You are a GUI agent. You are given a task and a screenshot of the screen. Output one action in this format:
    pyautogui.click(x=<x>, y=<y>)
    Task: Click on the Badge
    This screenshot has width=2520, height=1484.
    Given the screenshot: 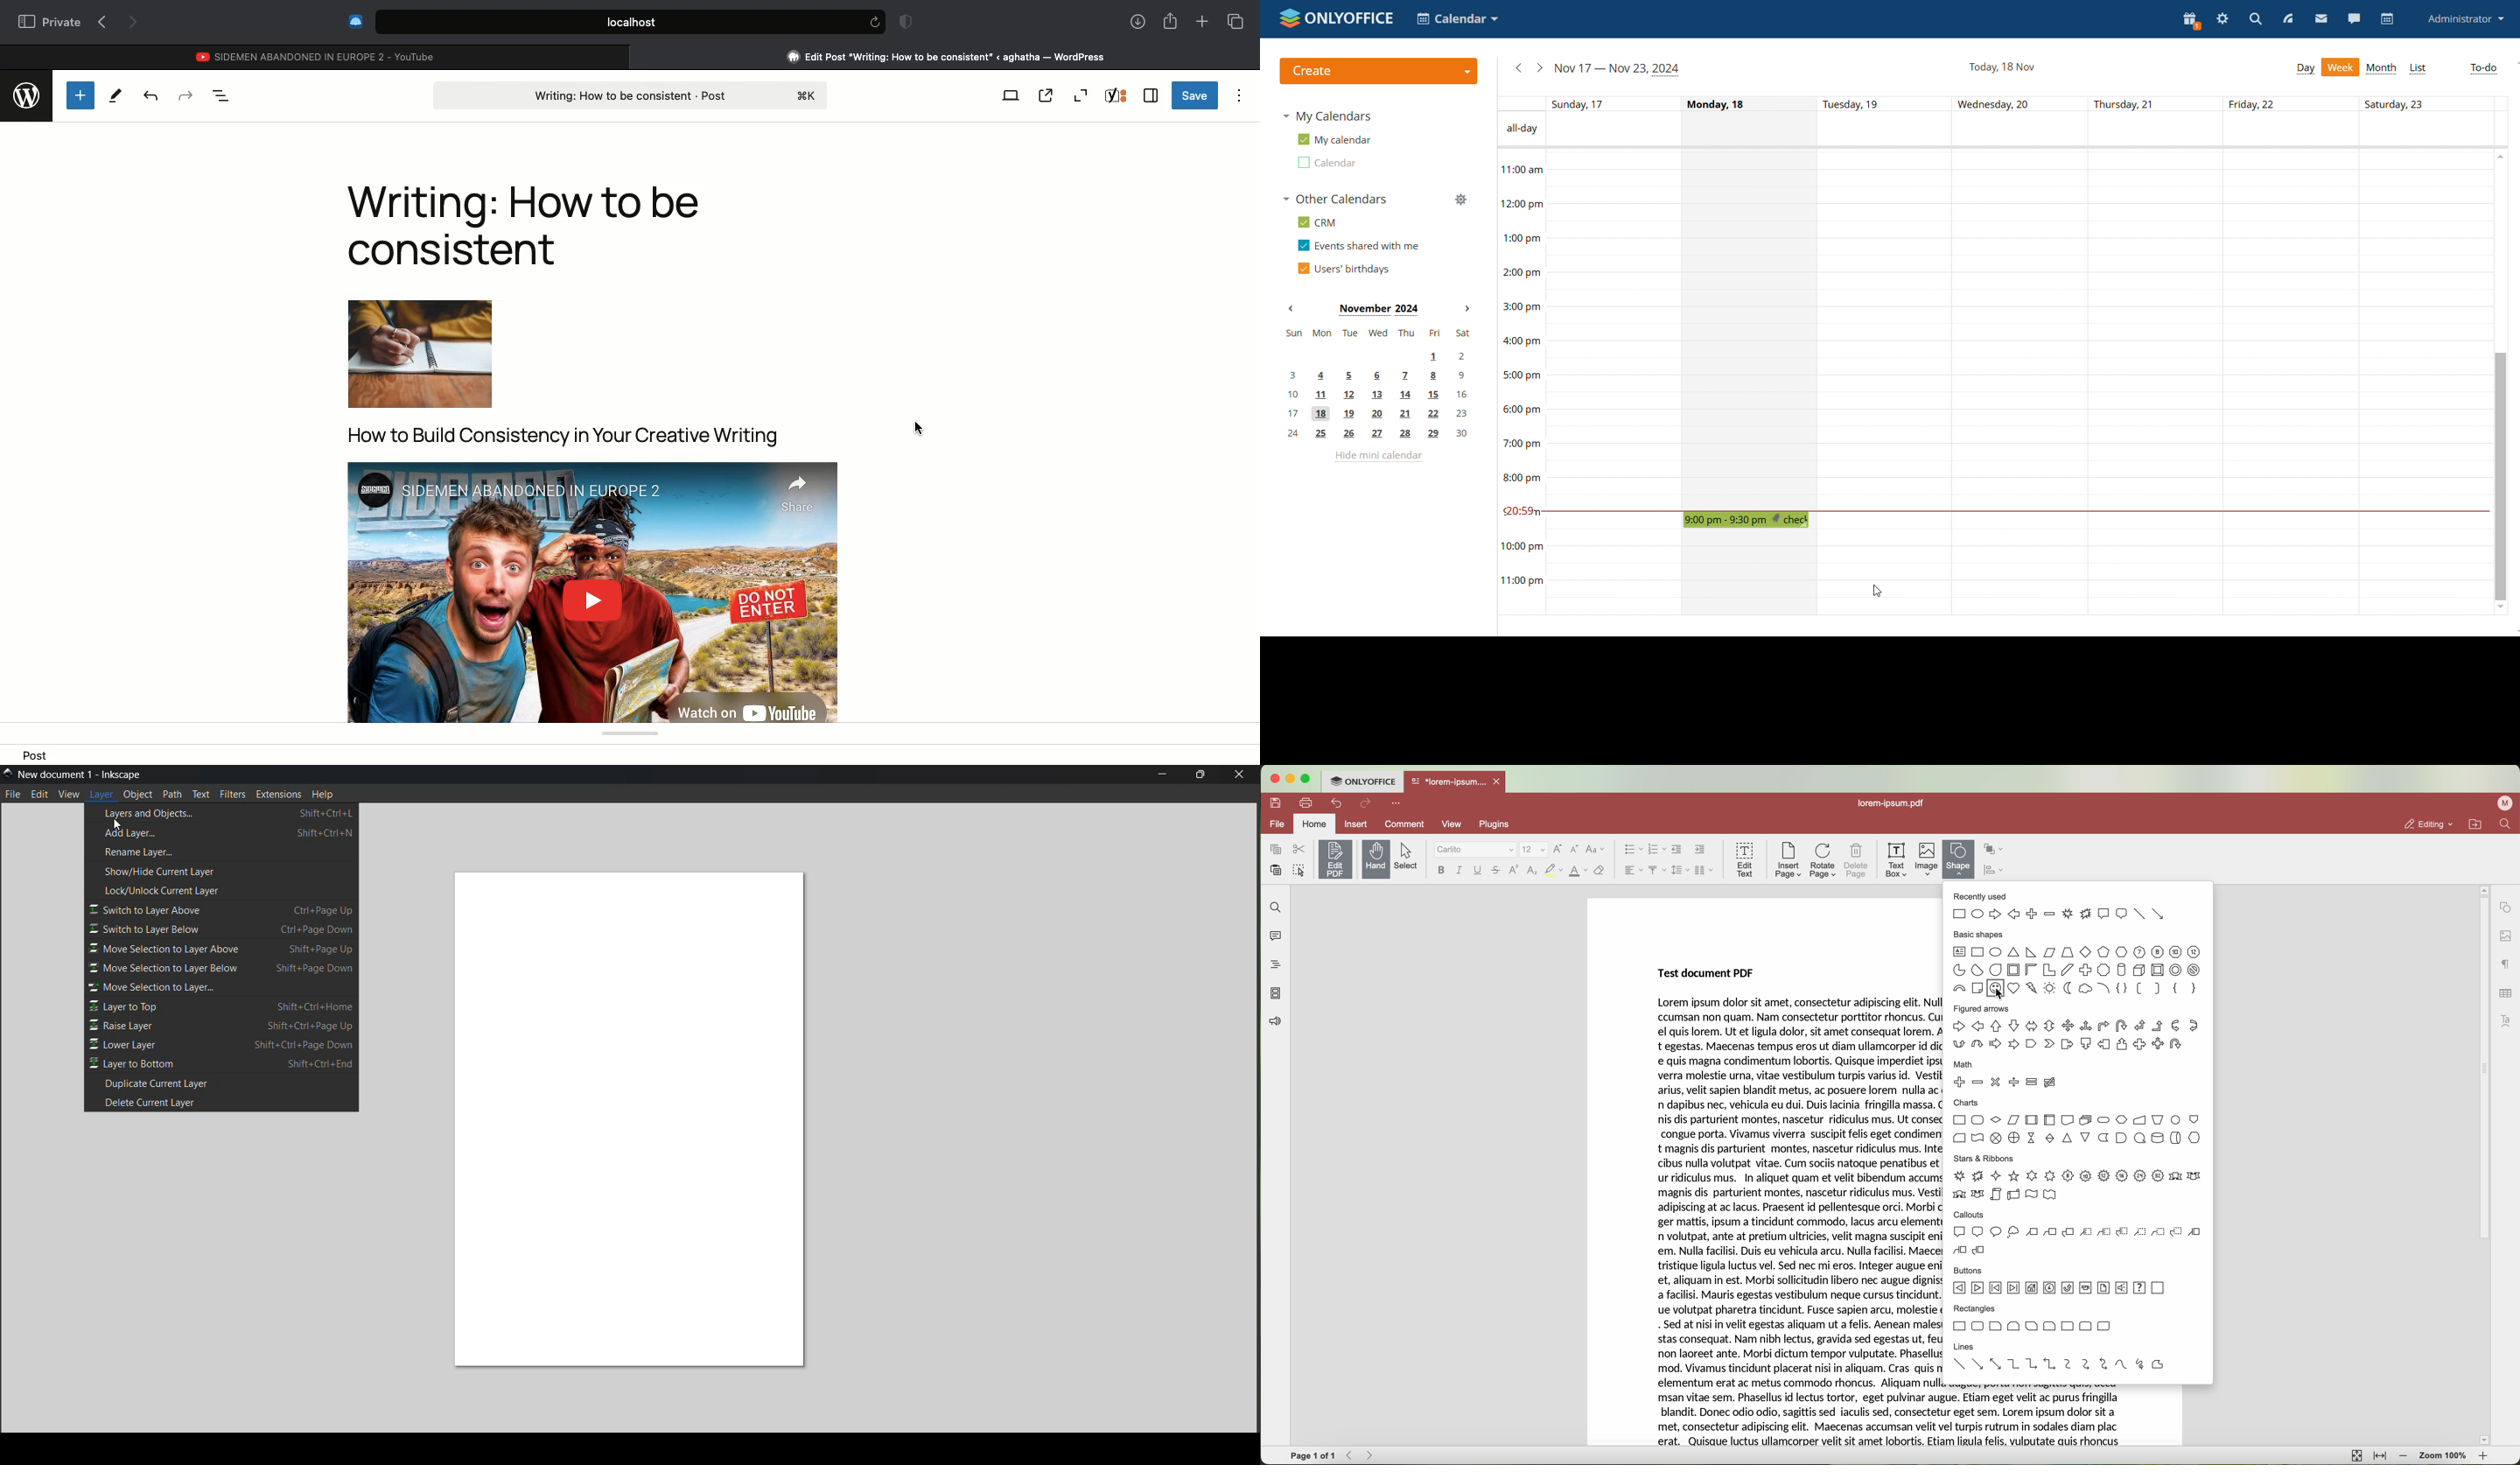 What is the action you would take?
    pyautogui.click(x=903, y=23)
    